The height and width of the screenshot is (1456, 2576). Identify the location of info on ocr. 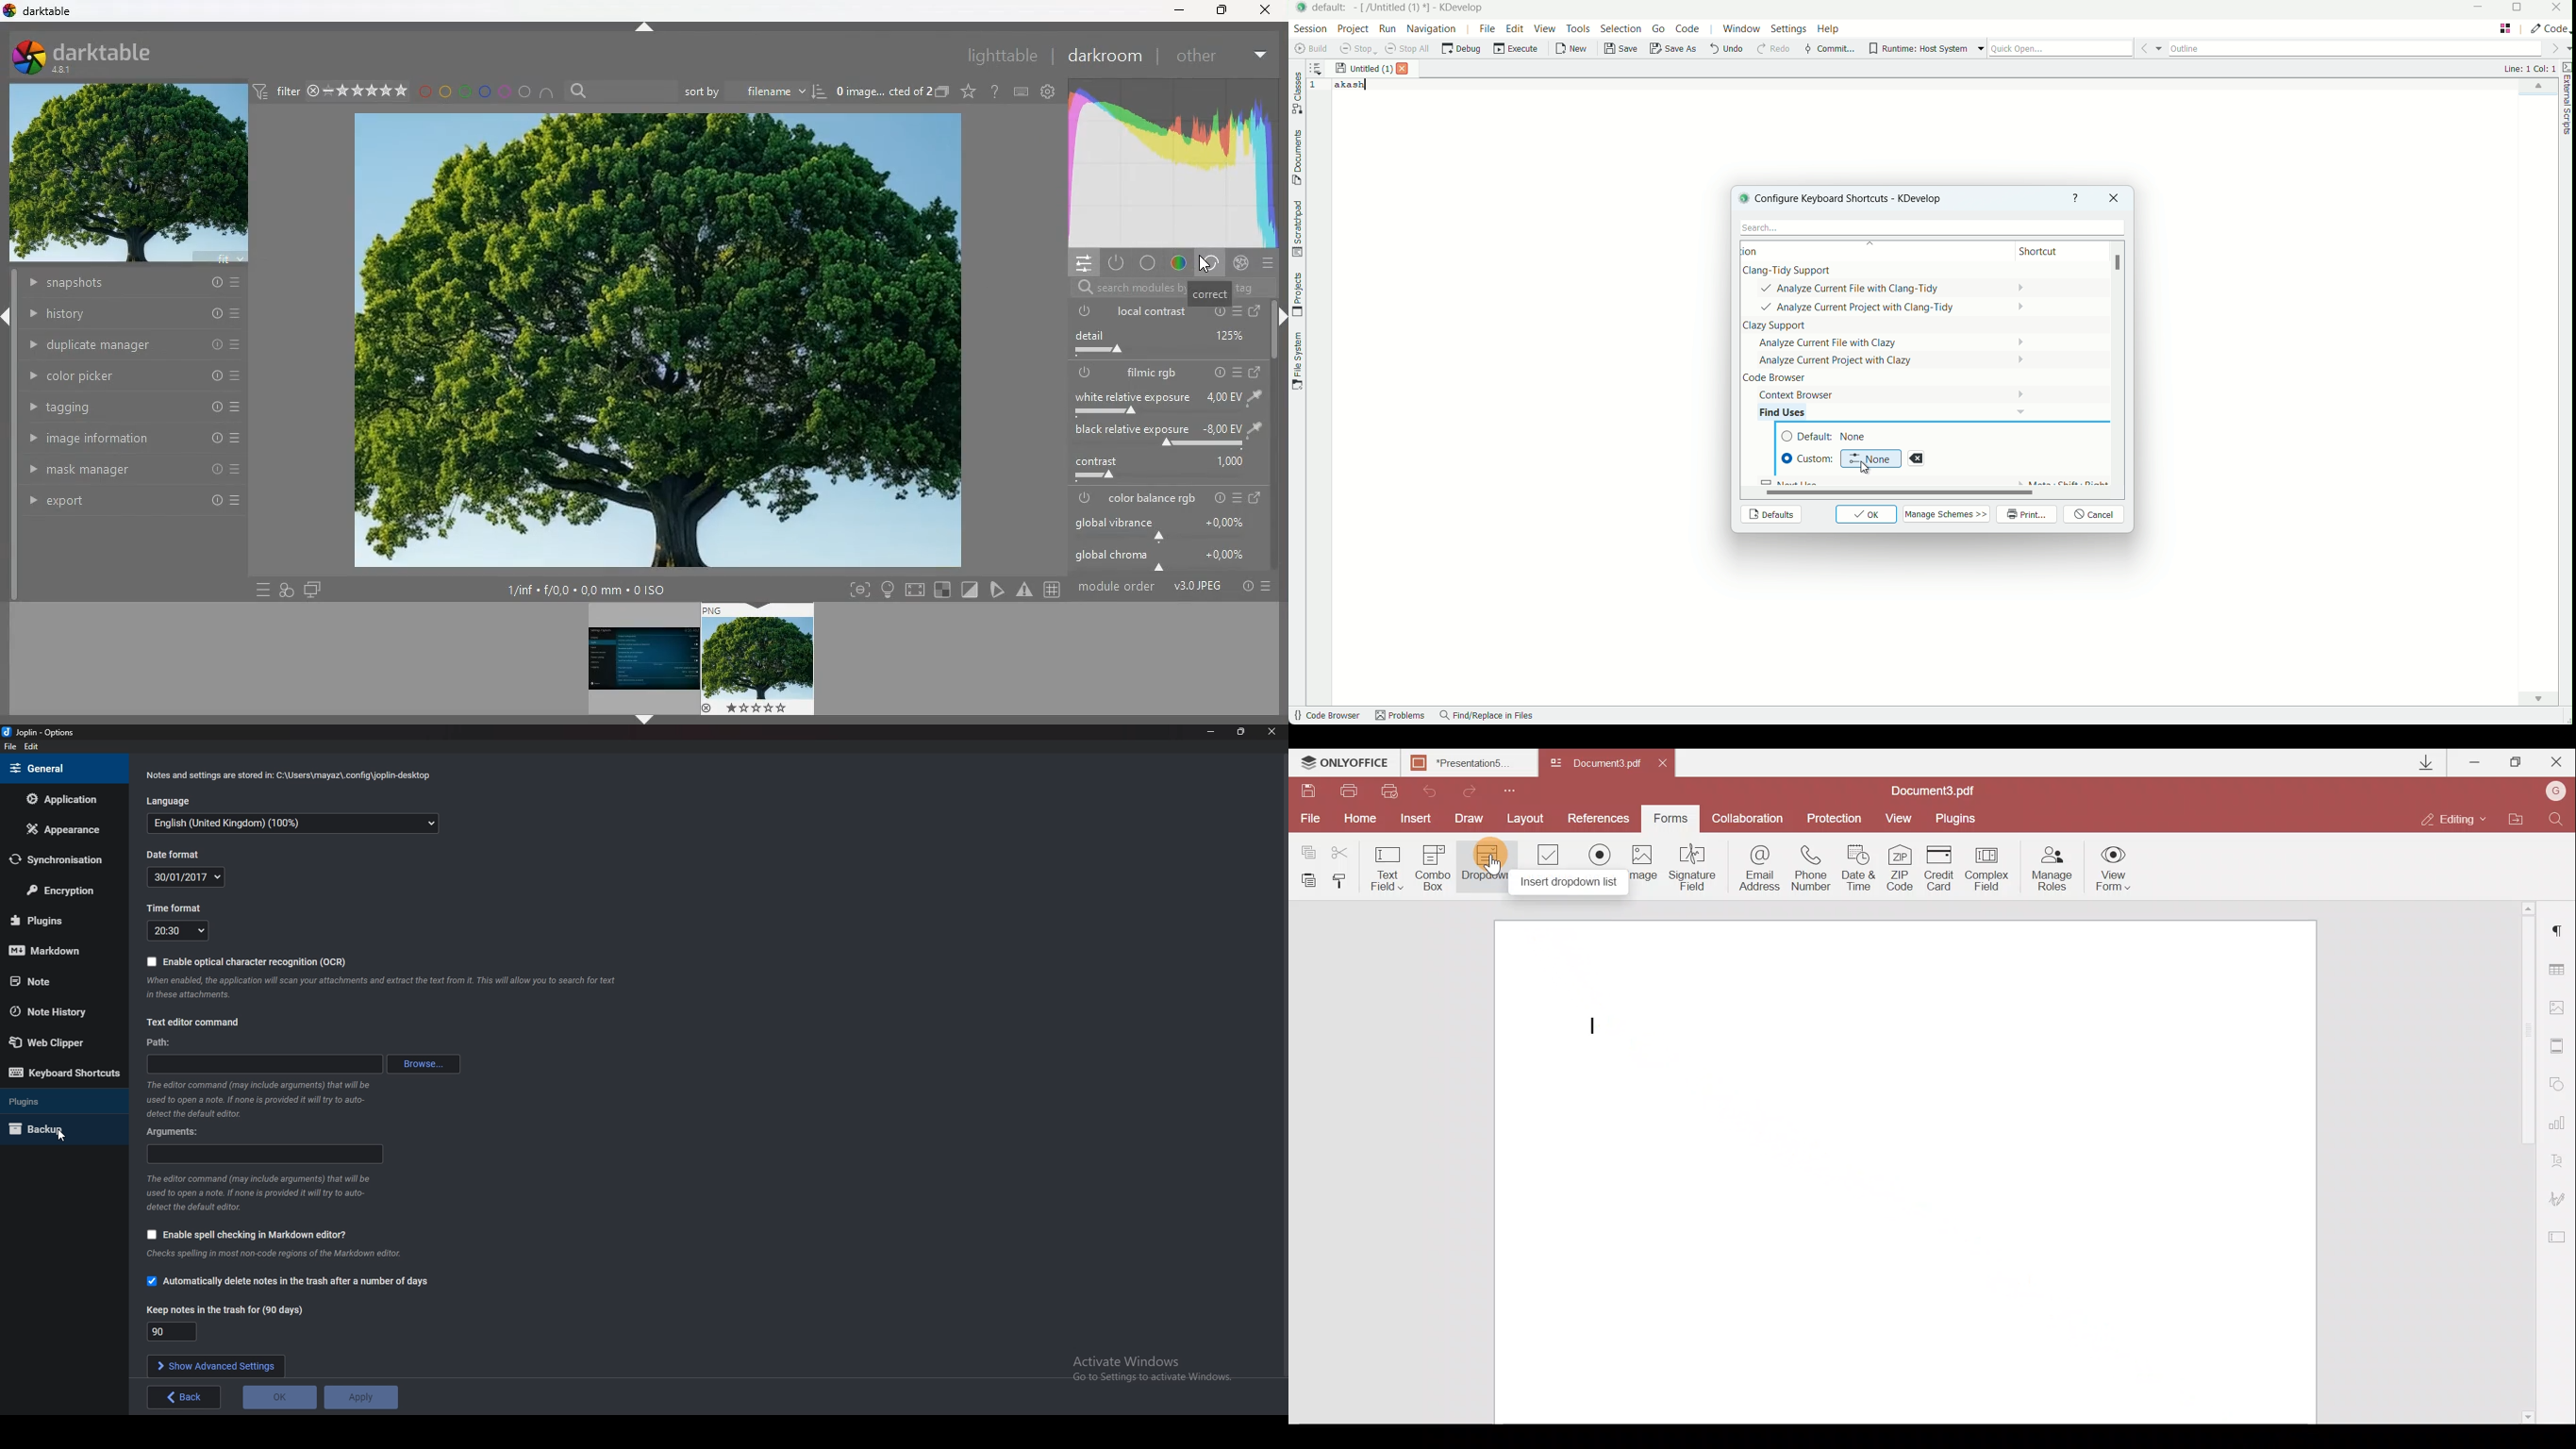
(379, 988).